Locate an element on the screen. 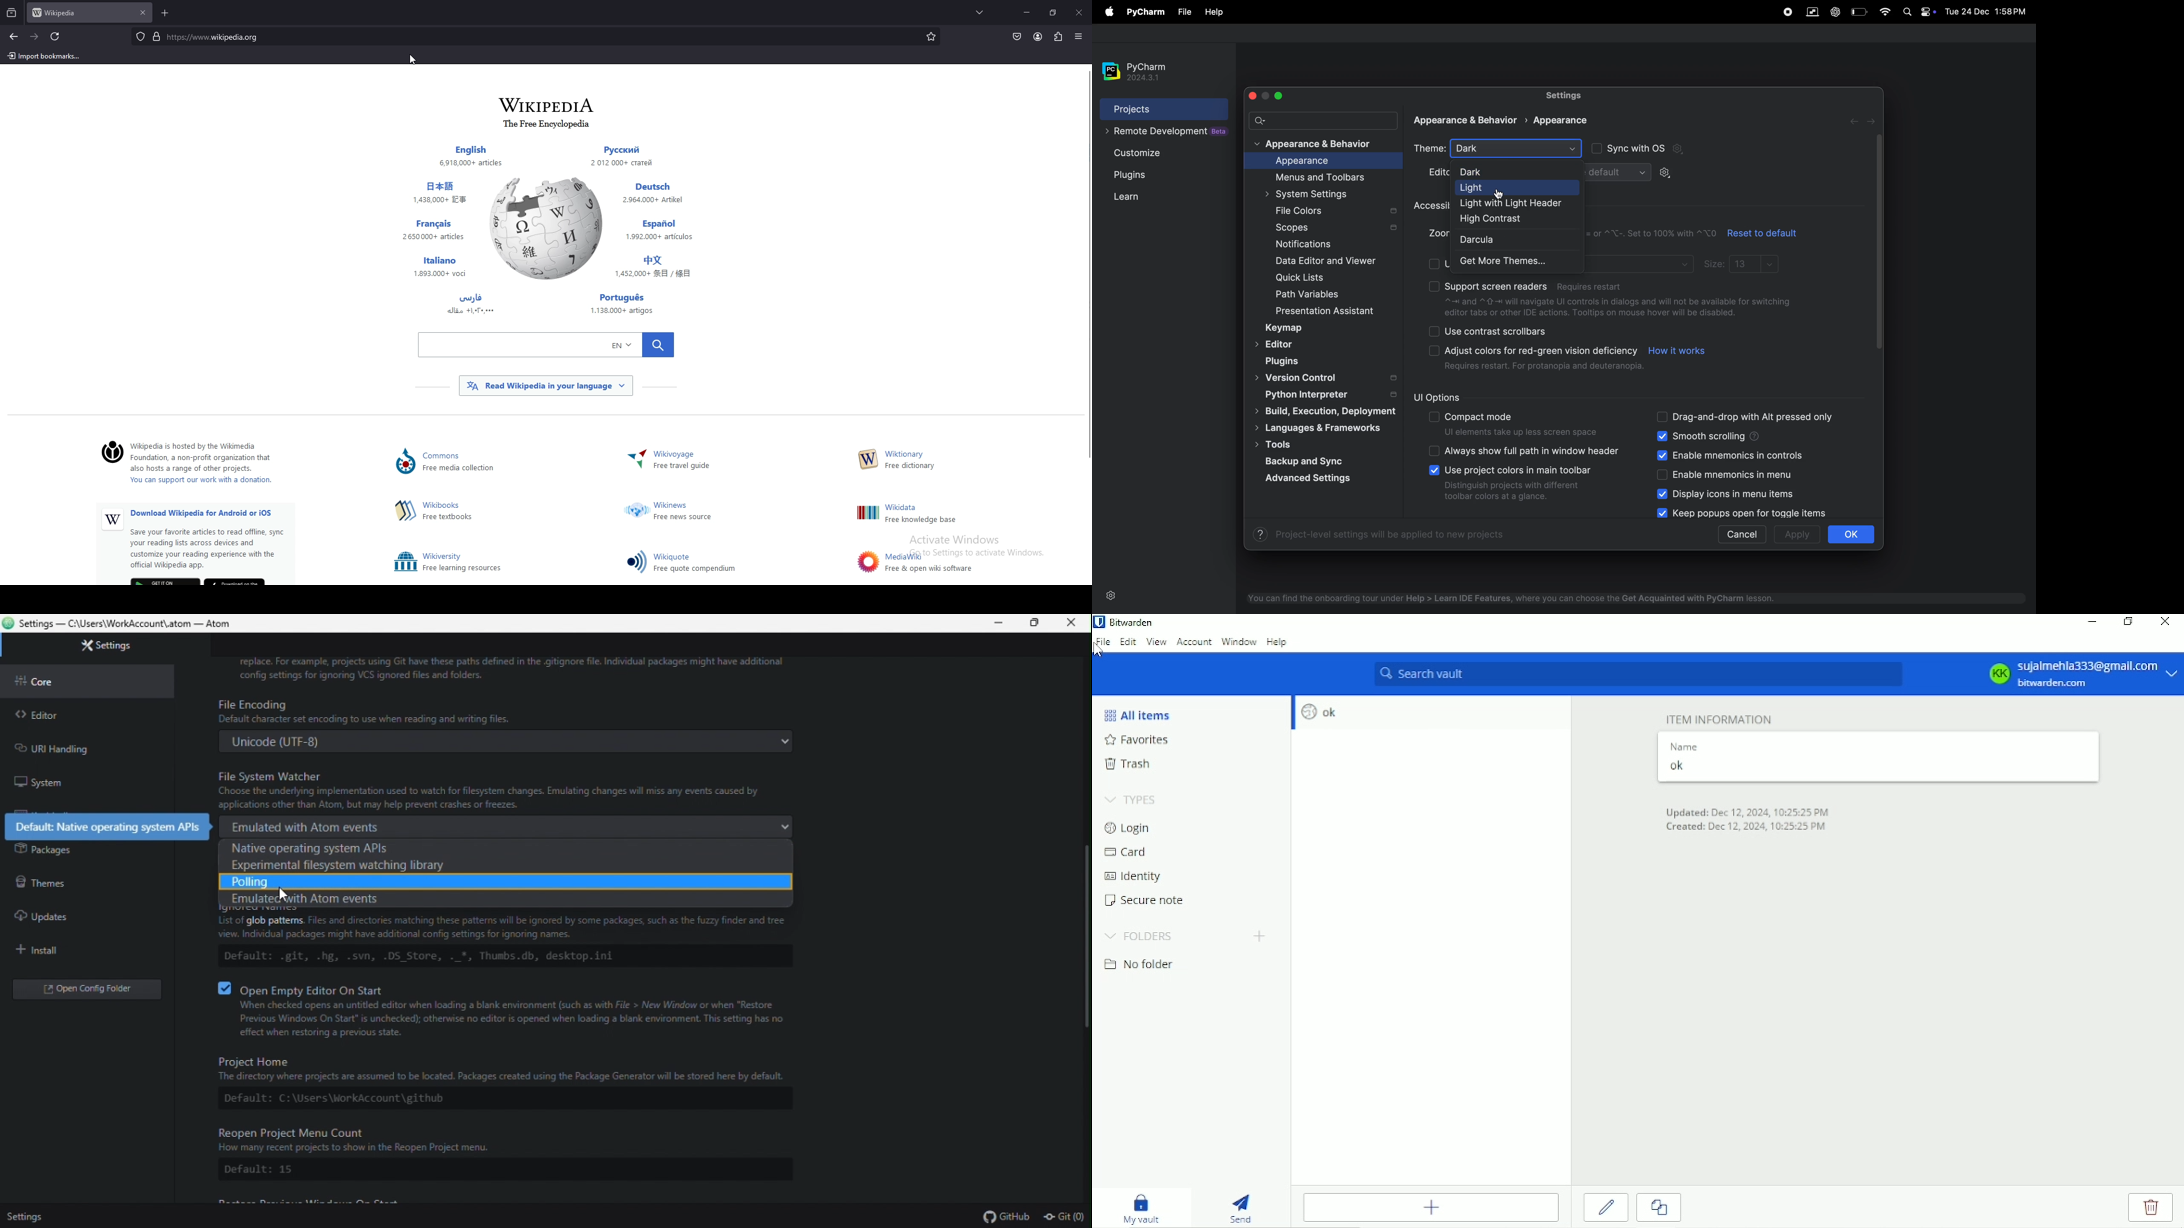  scopes is located at coordinates (1338, 229).